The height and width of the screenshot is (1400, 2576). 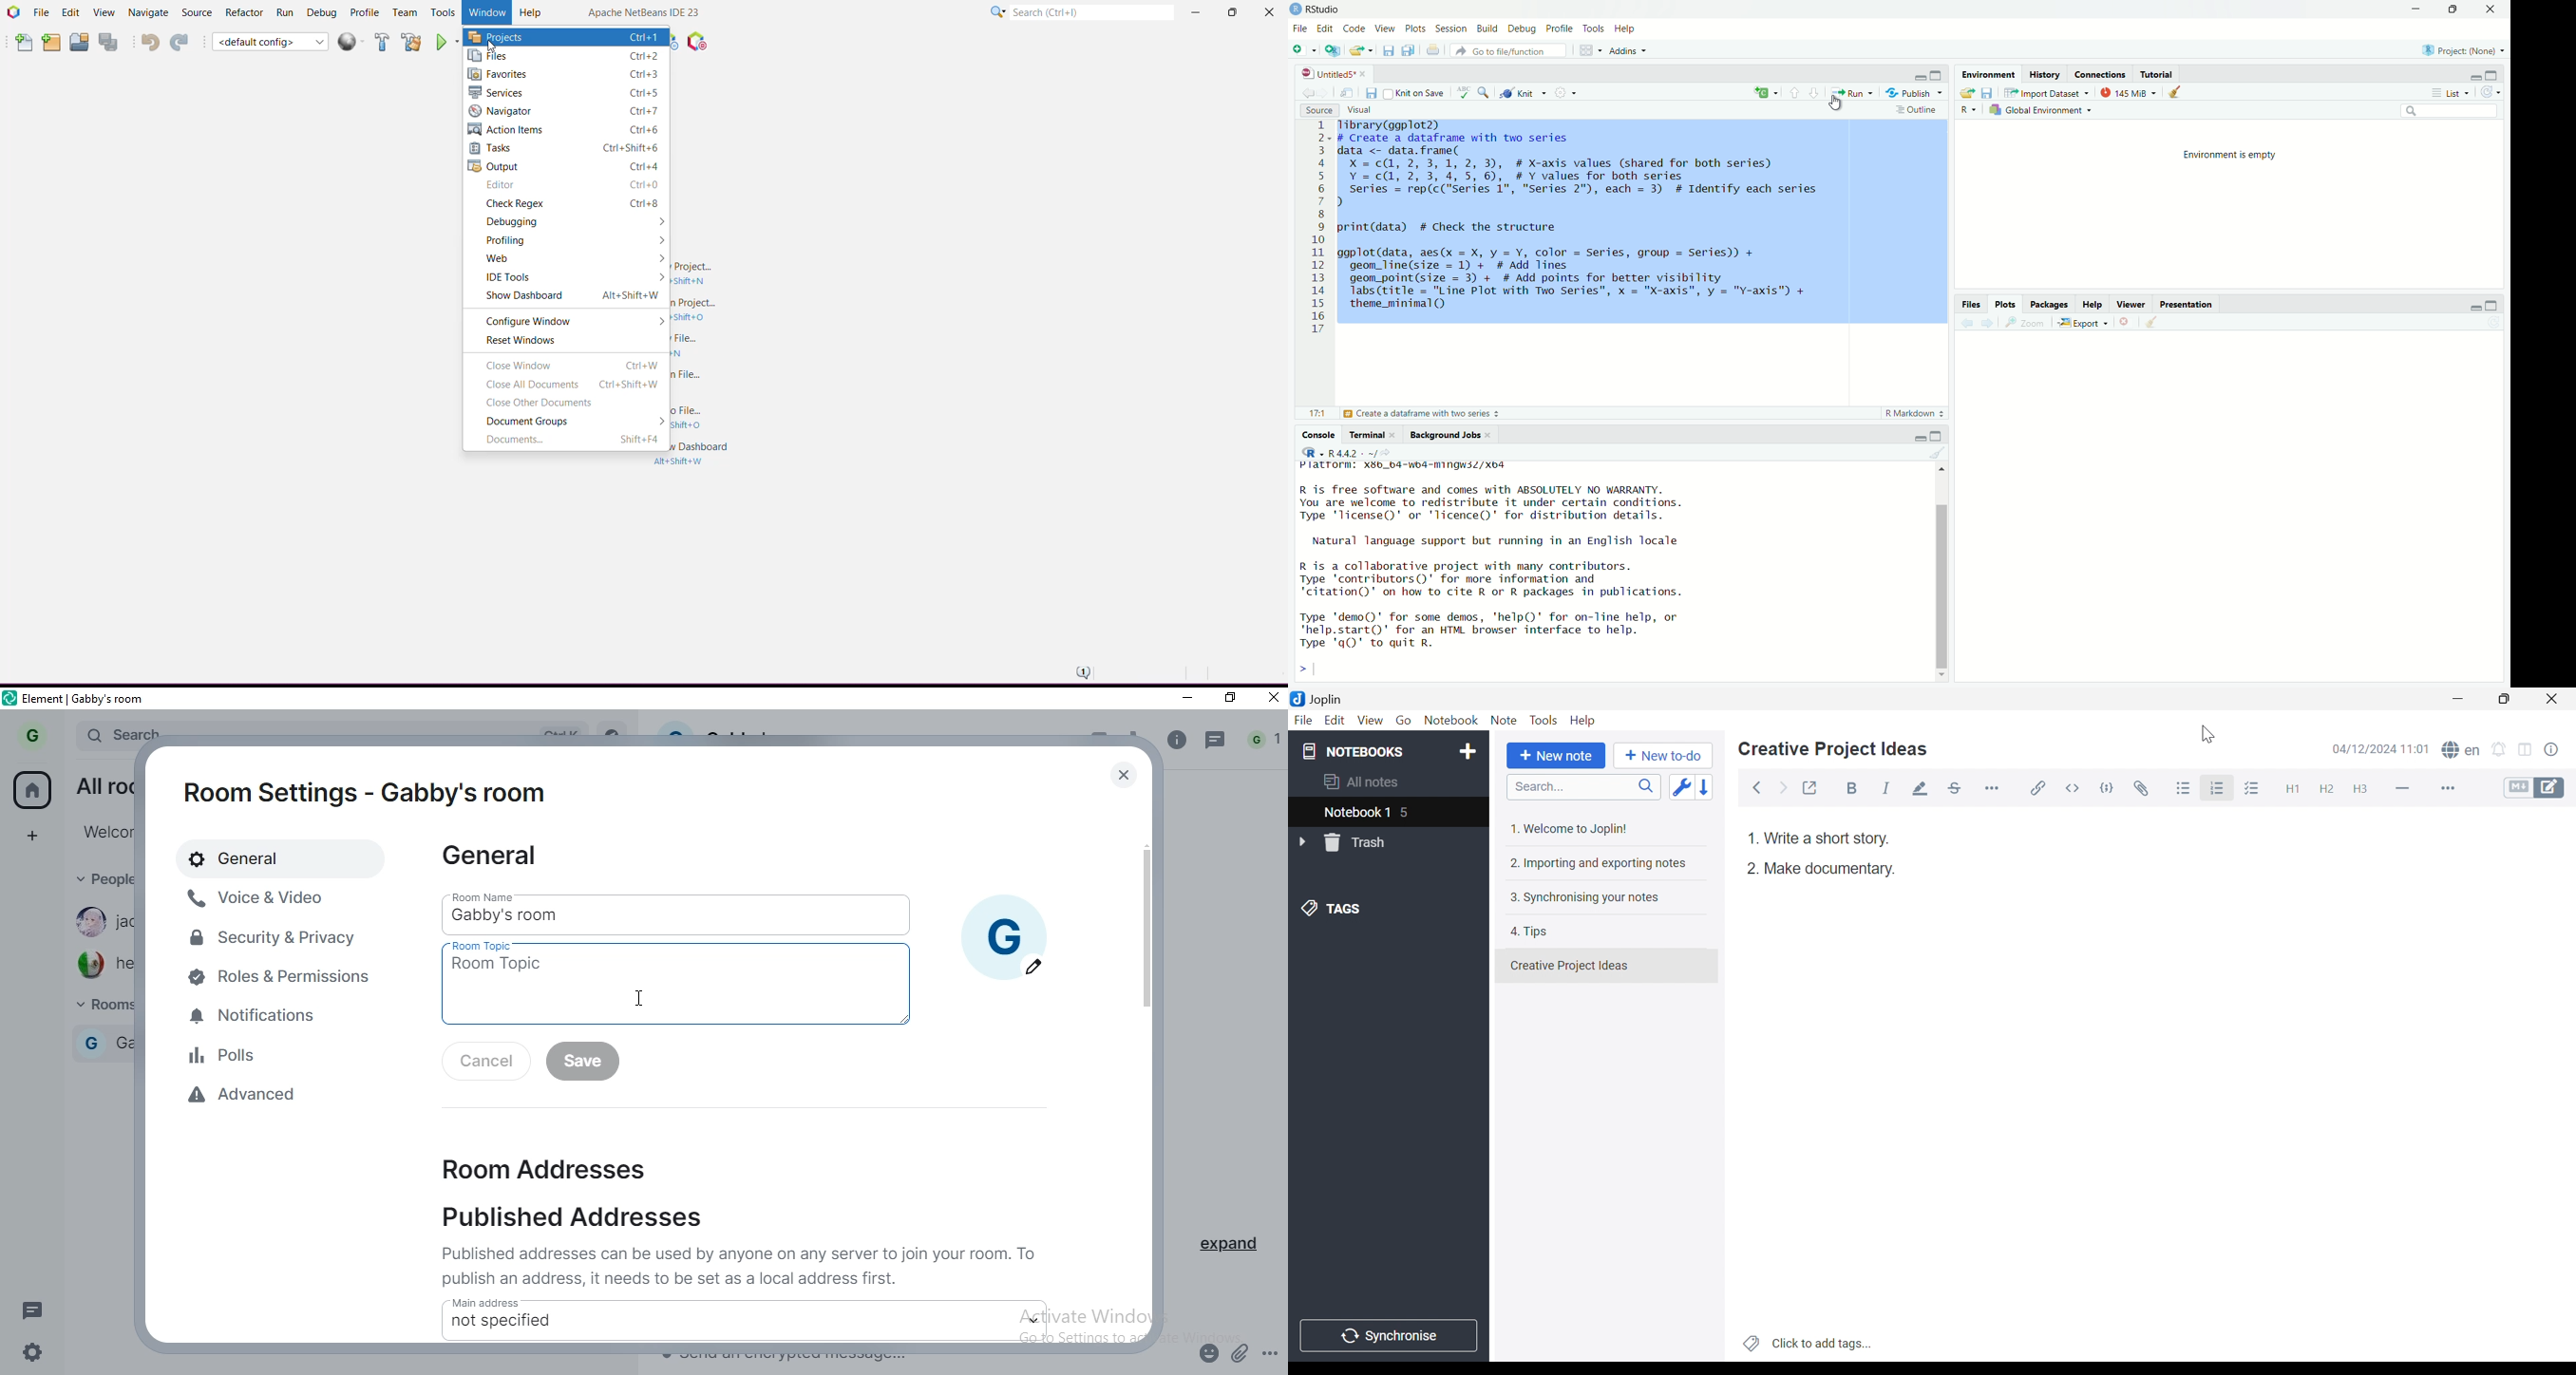 I want to click on Compilie Report, so click(x=1567, y=93).